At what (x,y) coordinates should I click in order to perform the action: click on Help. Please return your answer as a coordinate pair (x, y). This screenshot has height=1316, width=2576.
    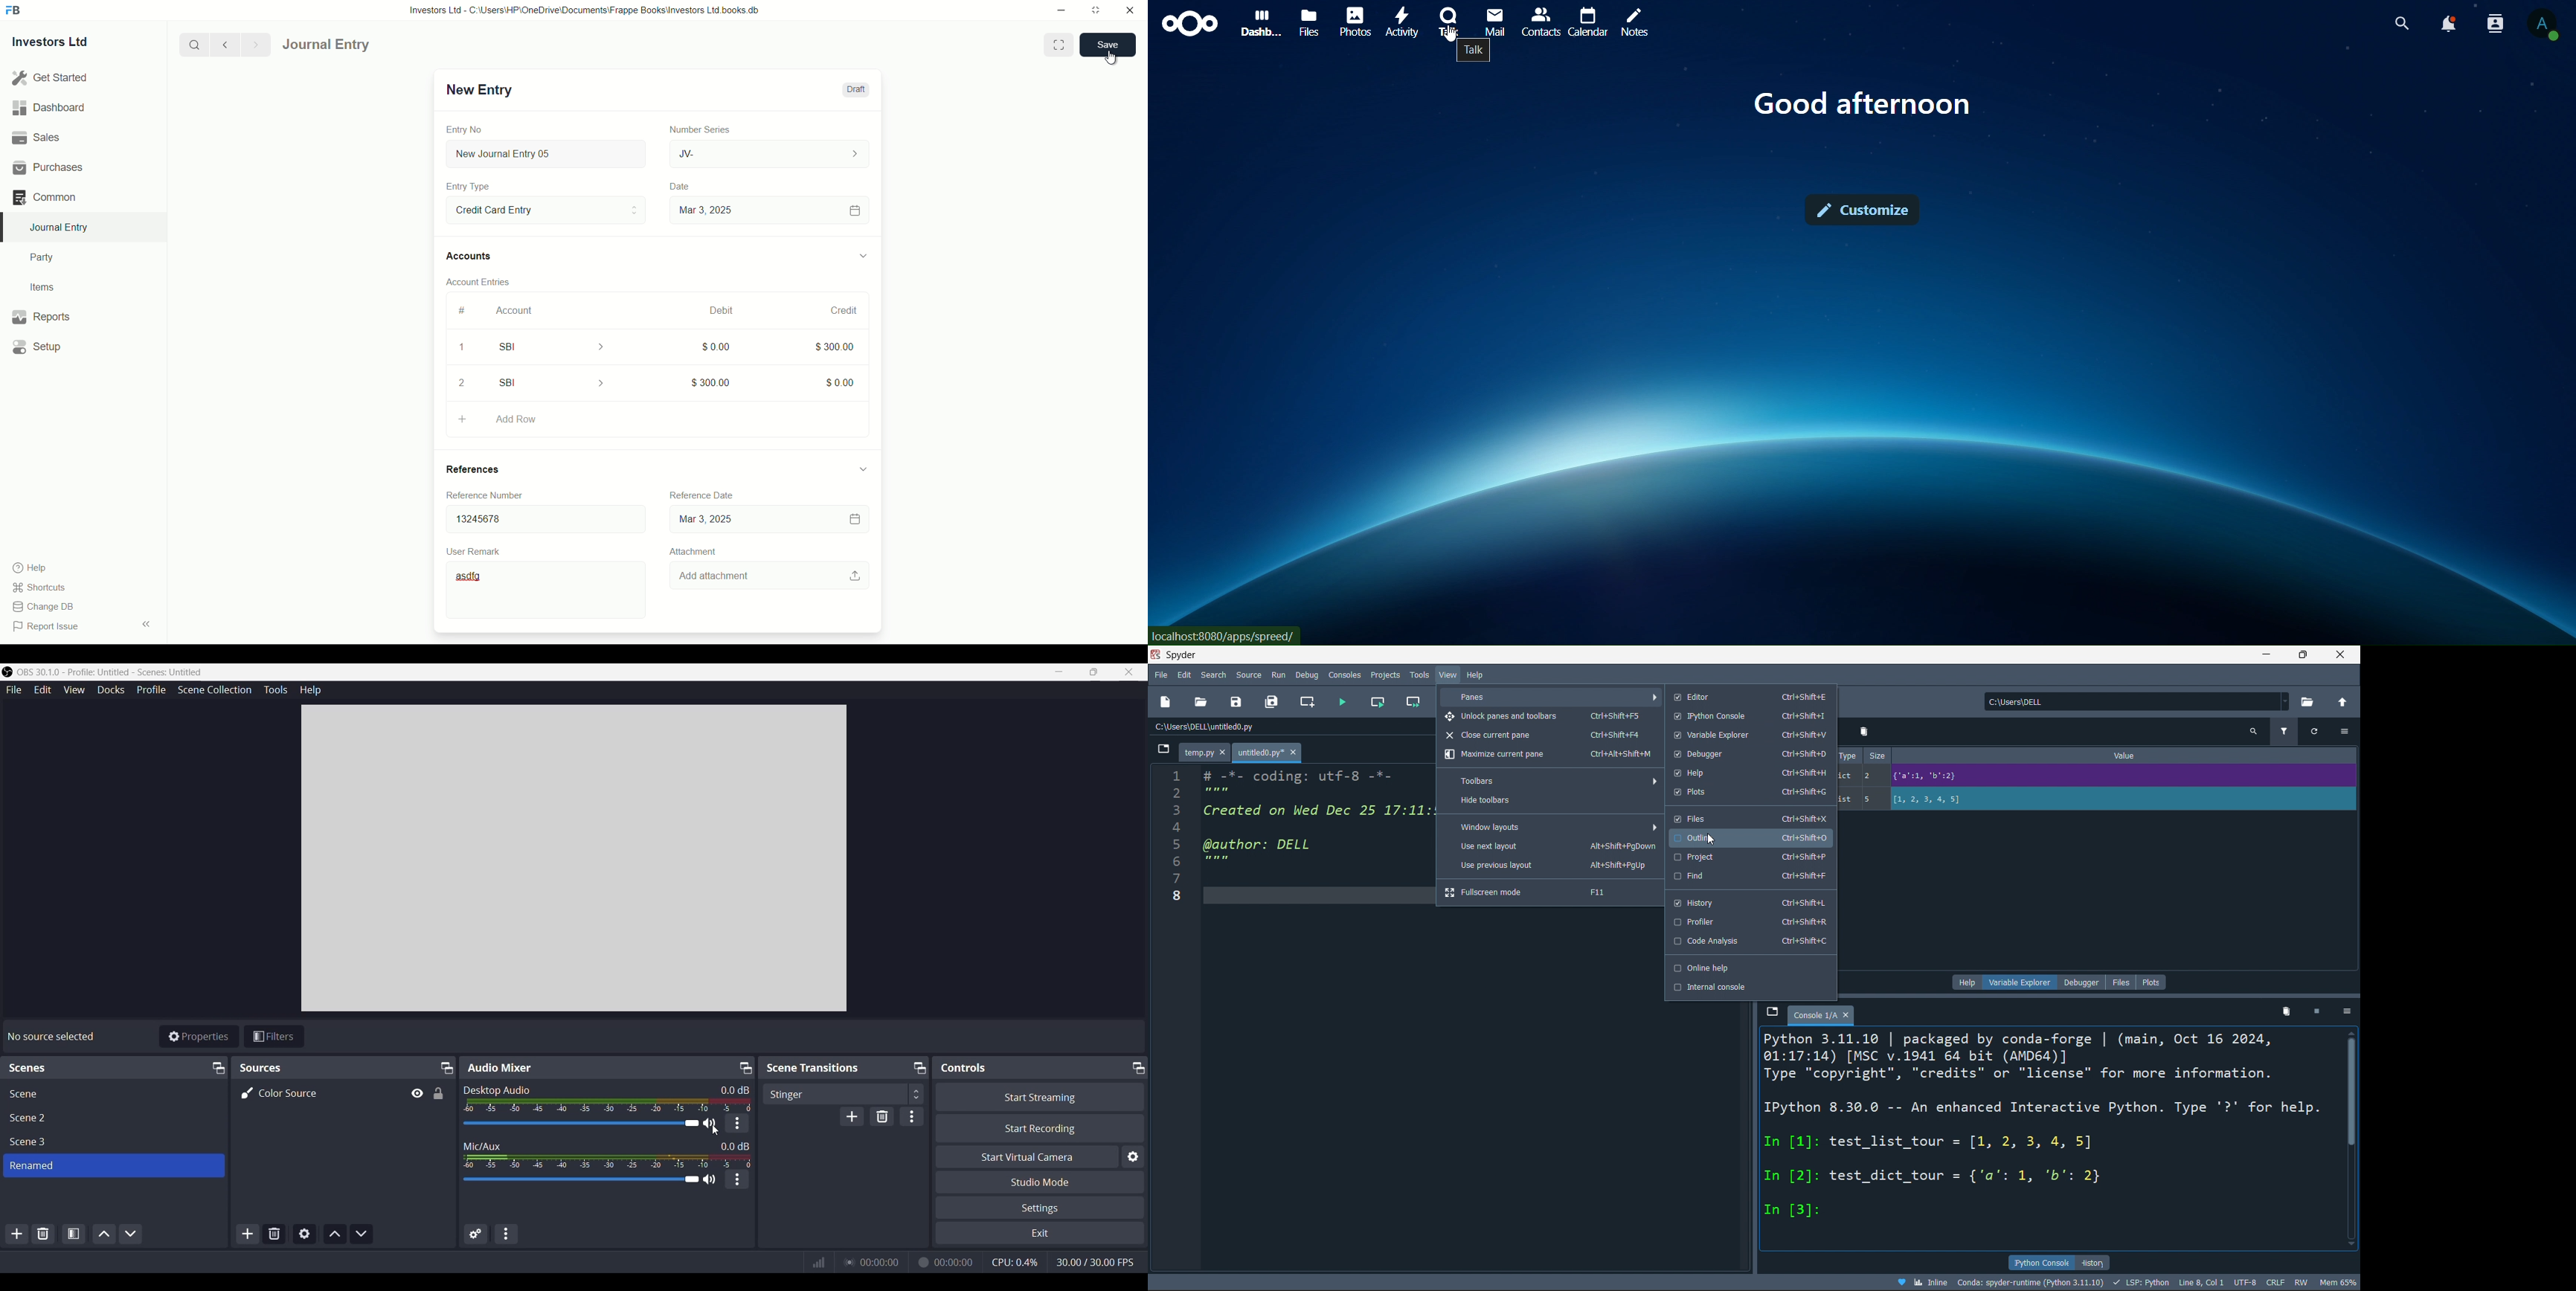
    Looking at the image, I should click on (310, 690).